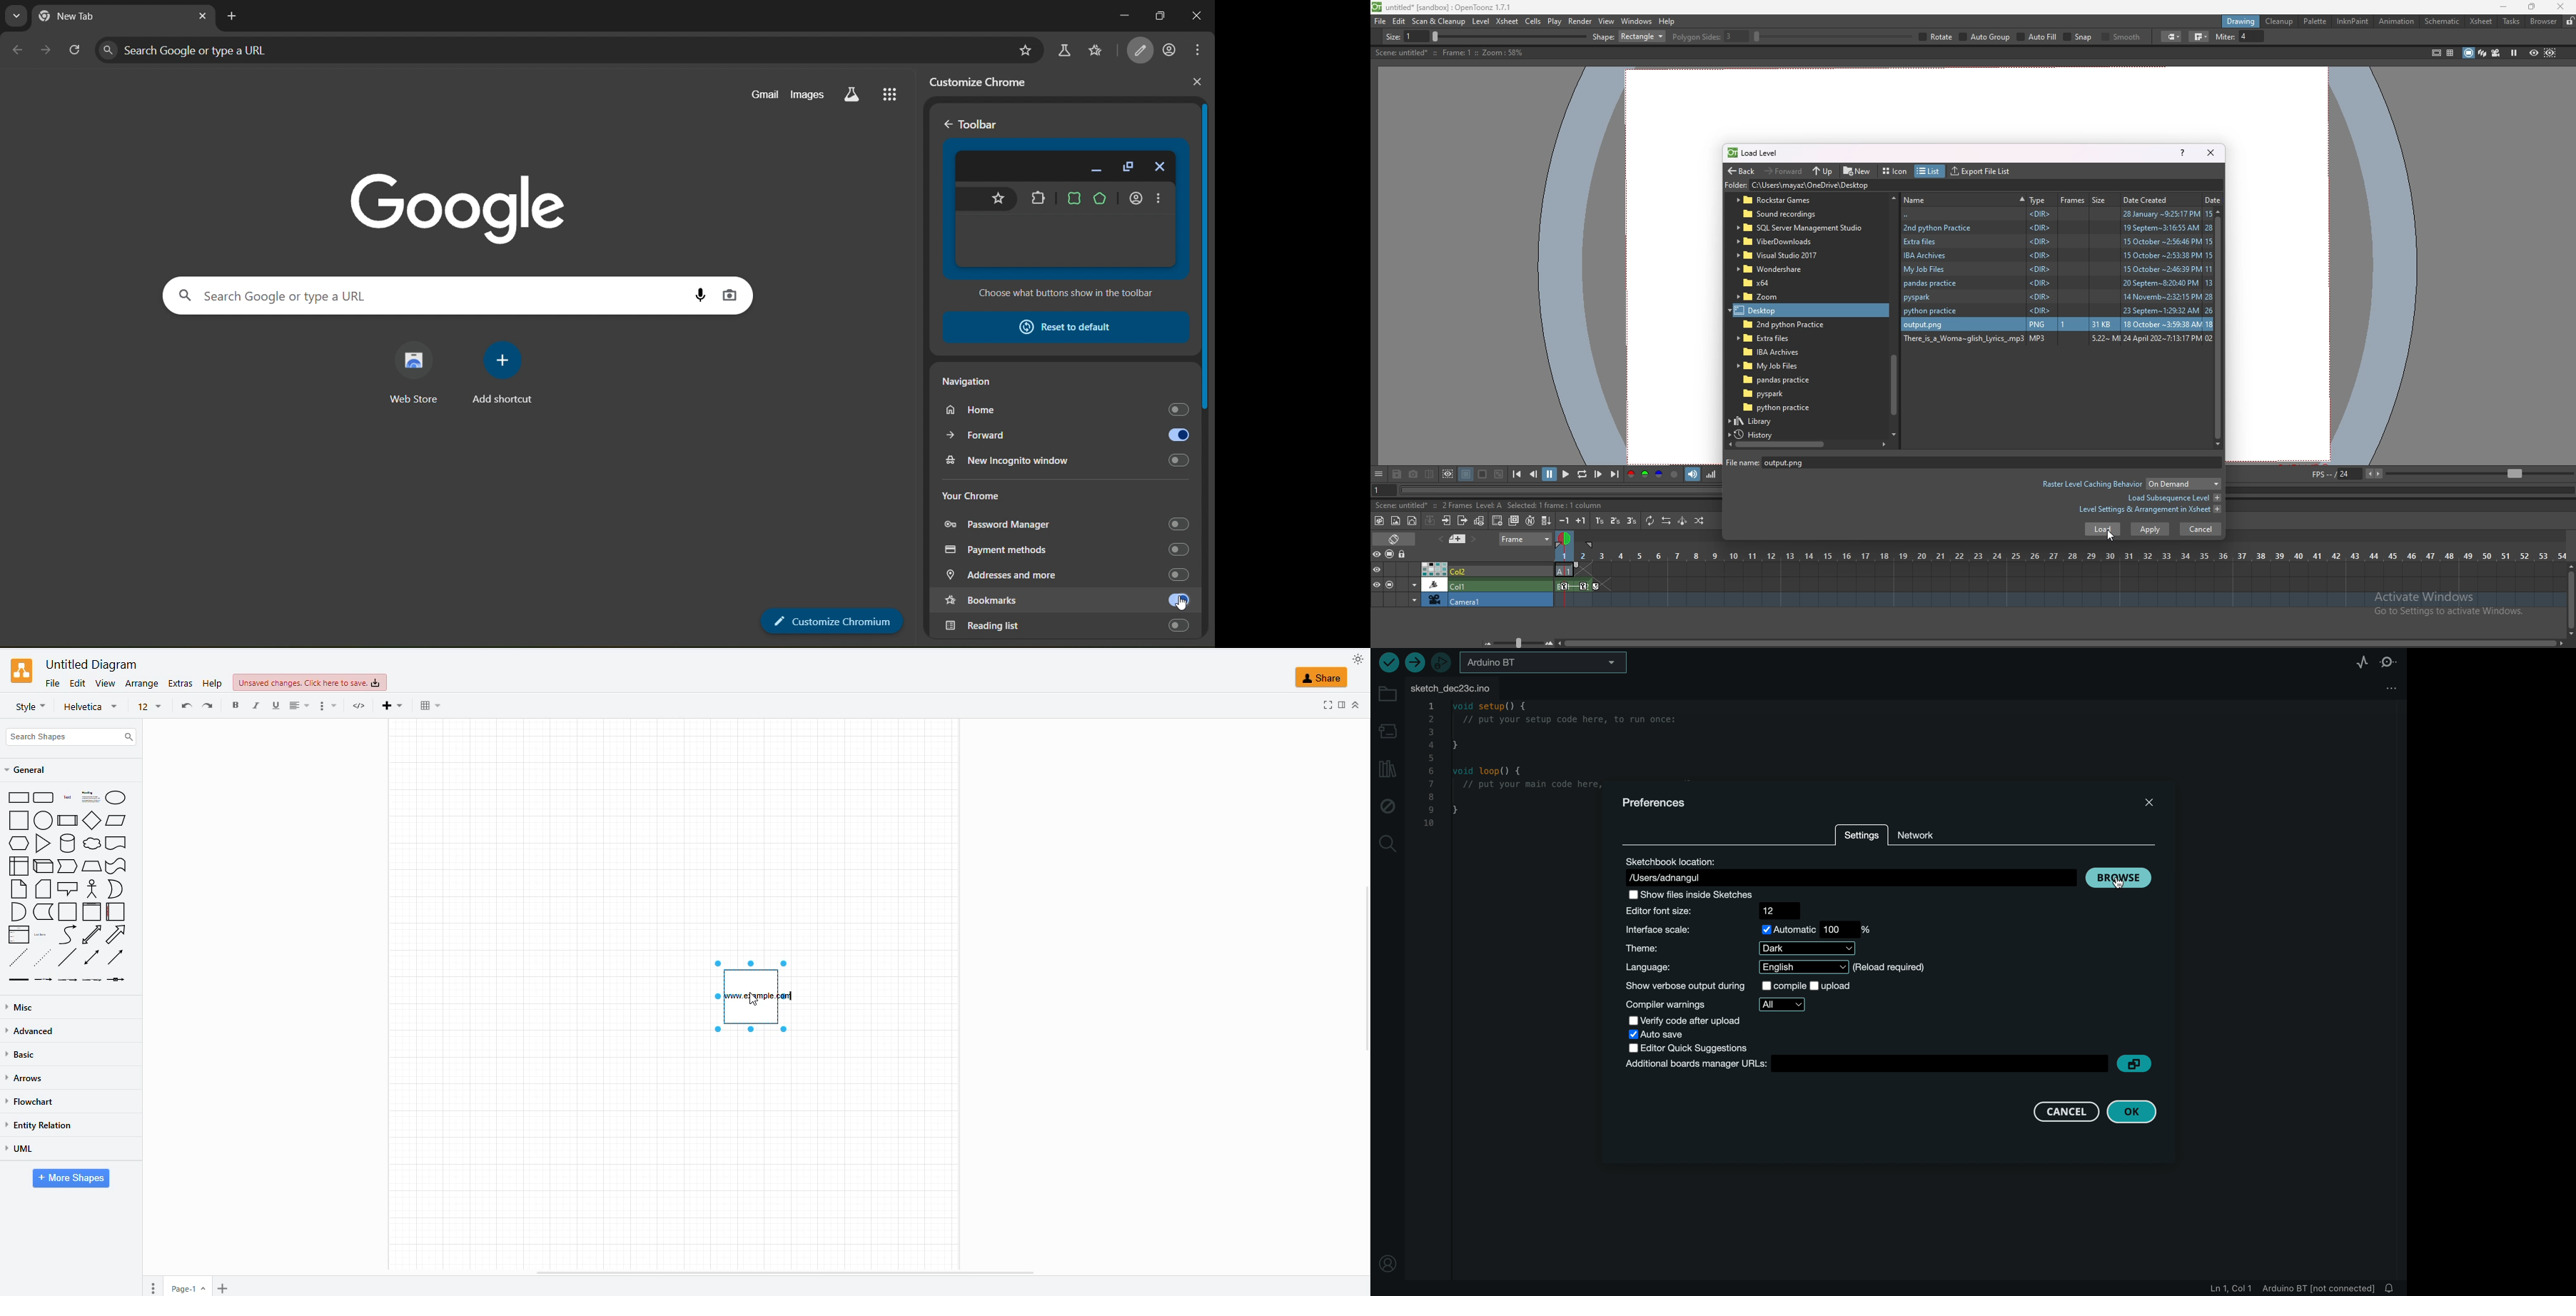 The image size is (2576, 1316). Describe the element at coordinates (1142, 51) in the screenshot. I see `customize chrome` at that location.